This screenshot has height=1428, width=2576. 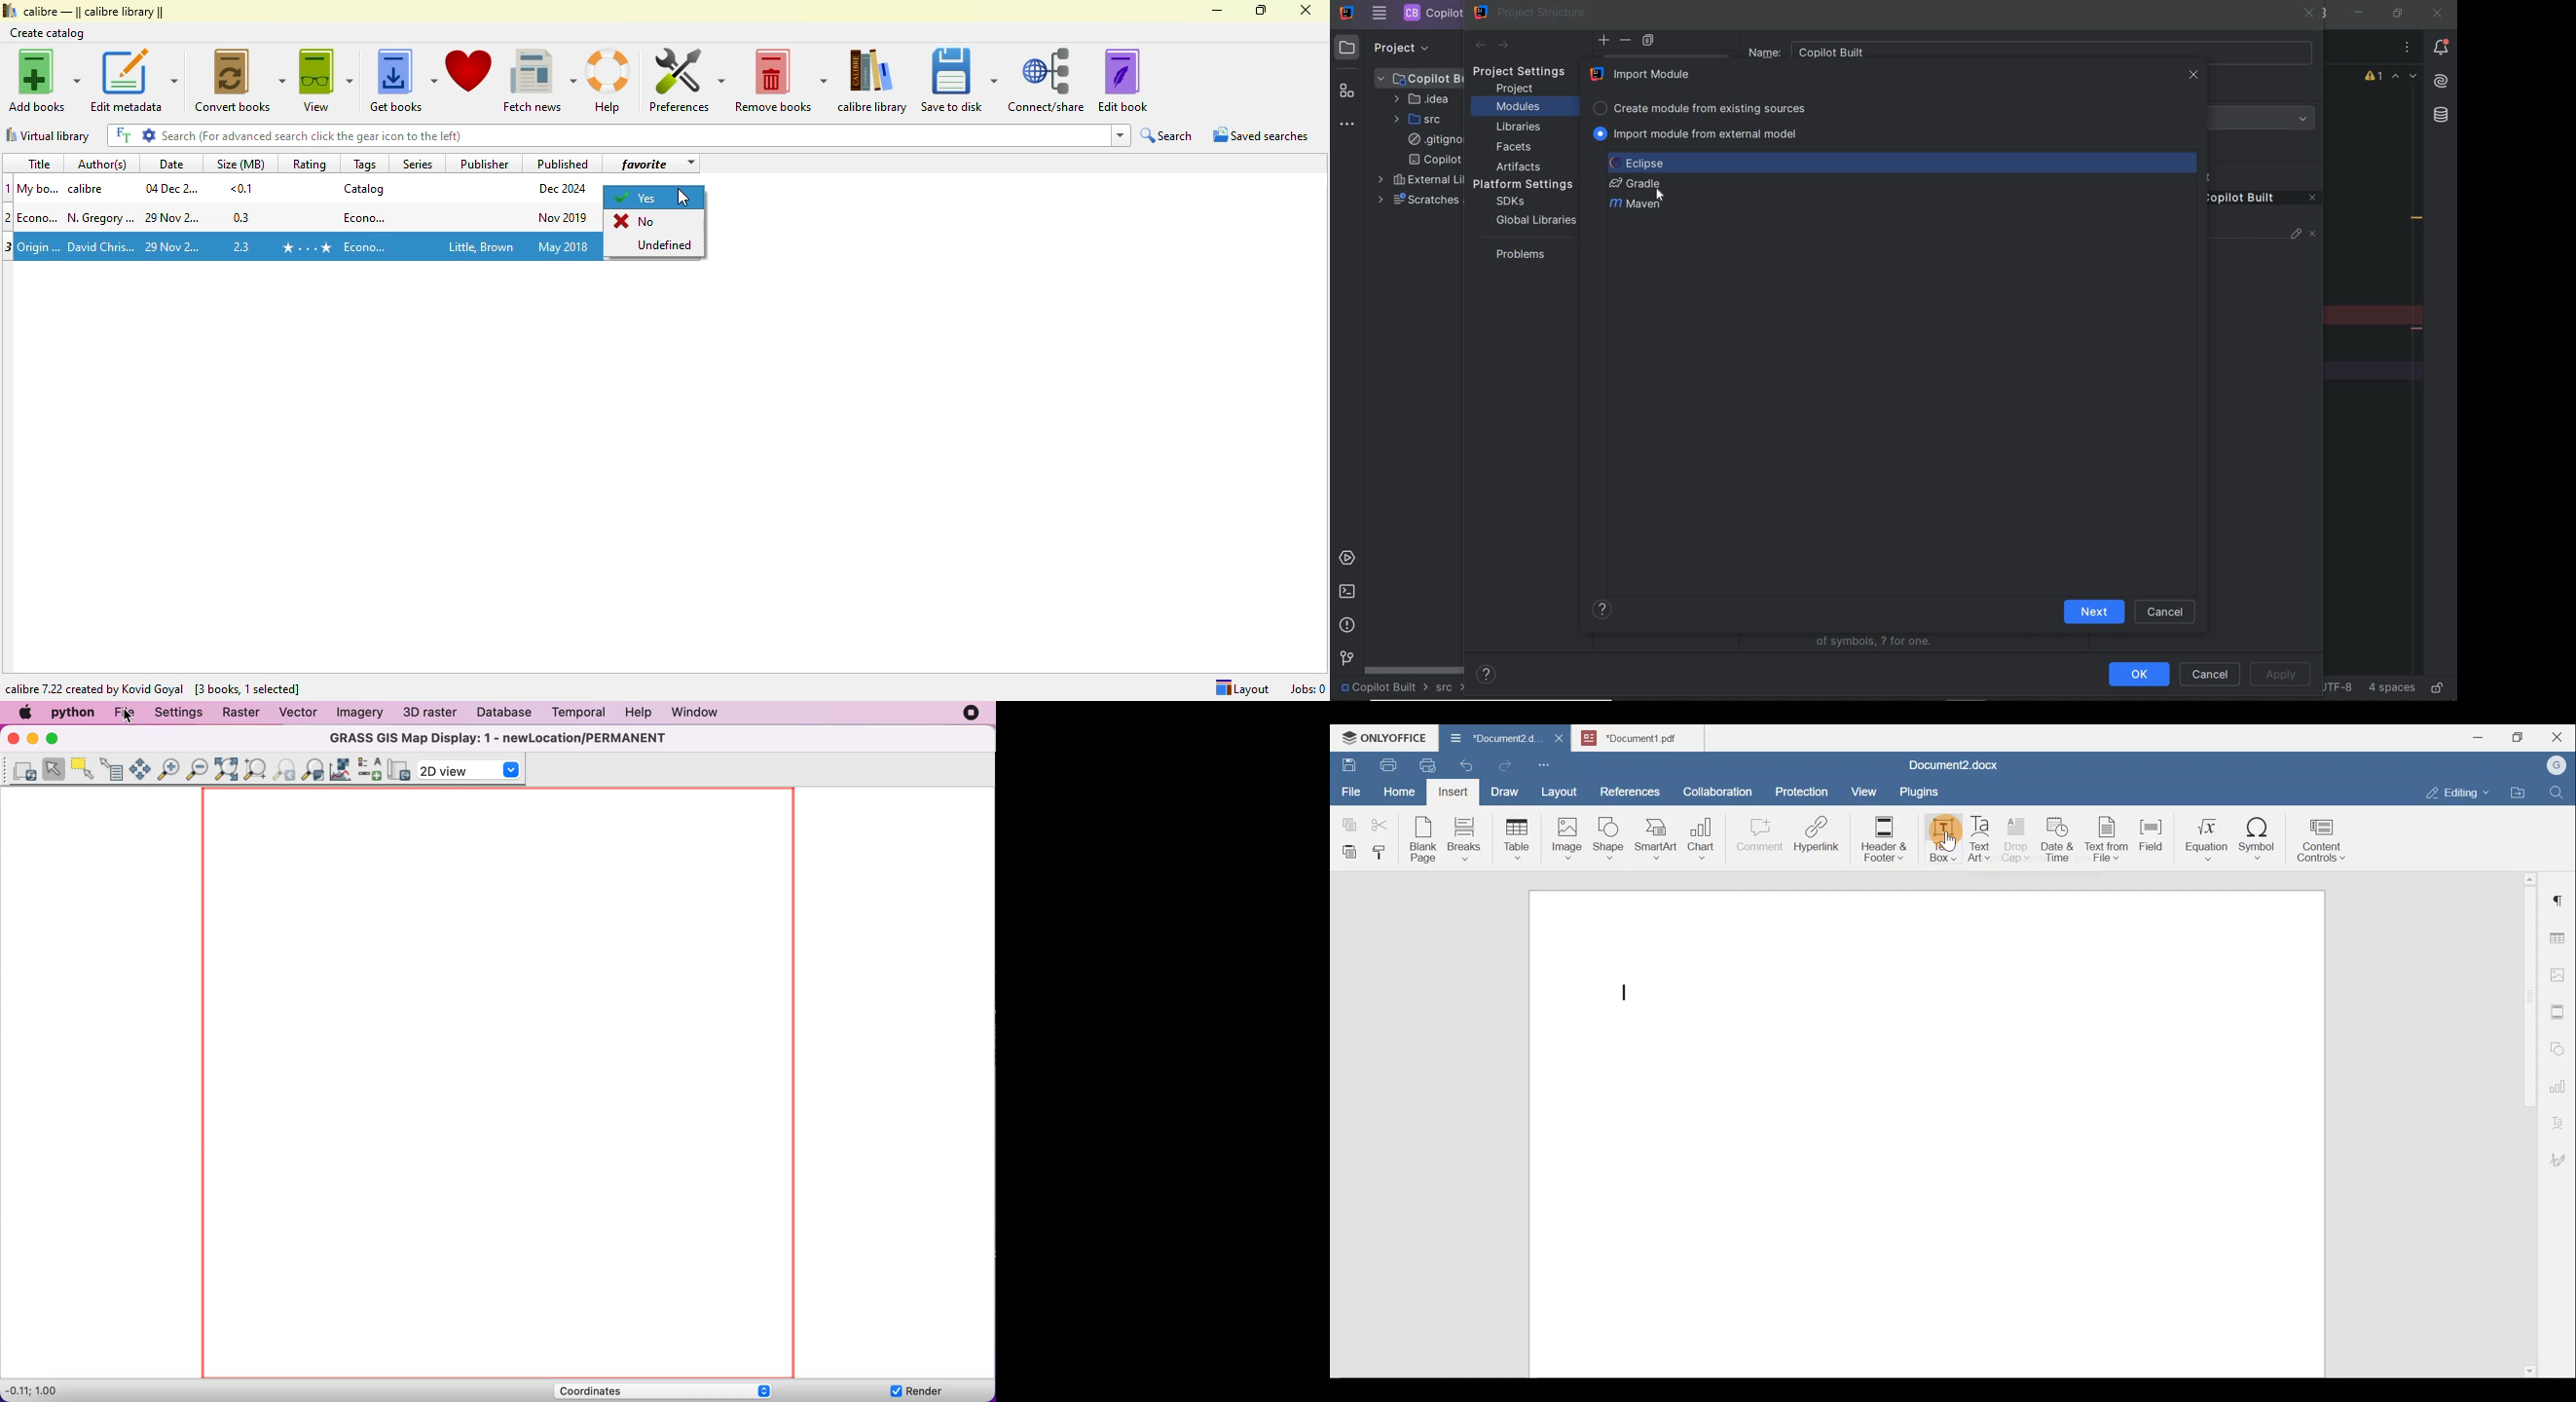 What do you see at coordinates (38, 164) in the screenshot?
I see `title` at bounding box center [38, 164].